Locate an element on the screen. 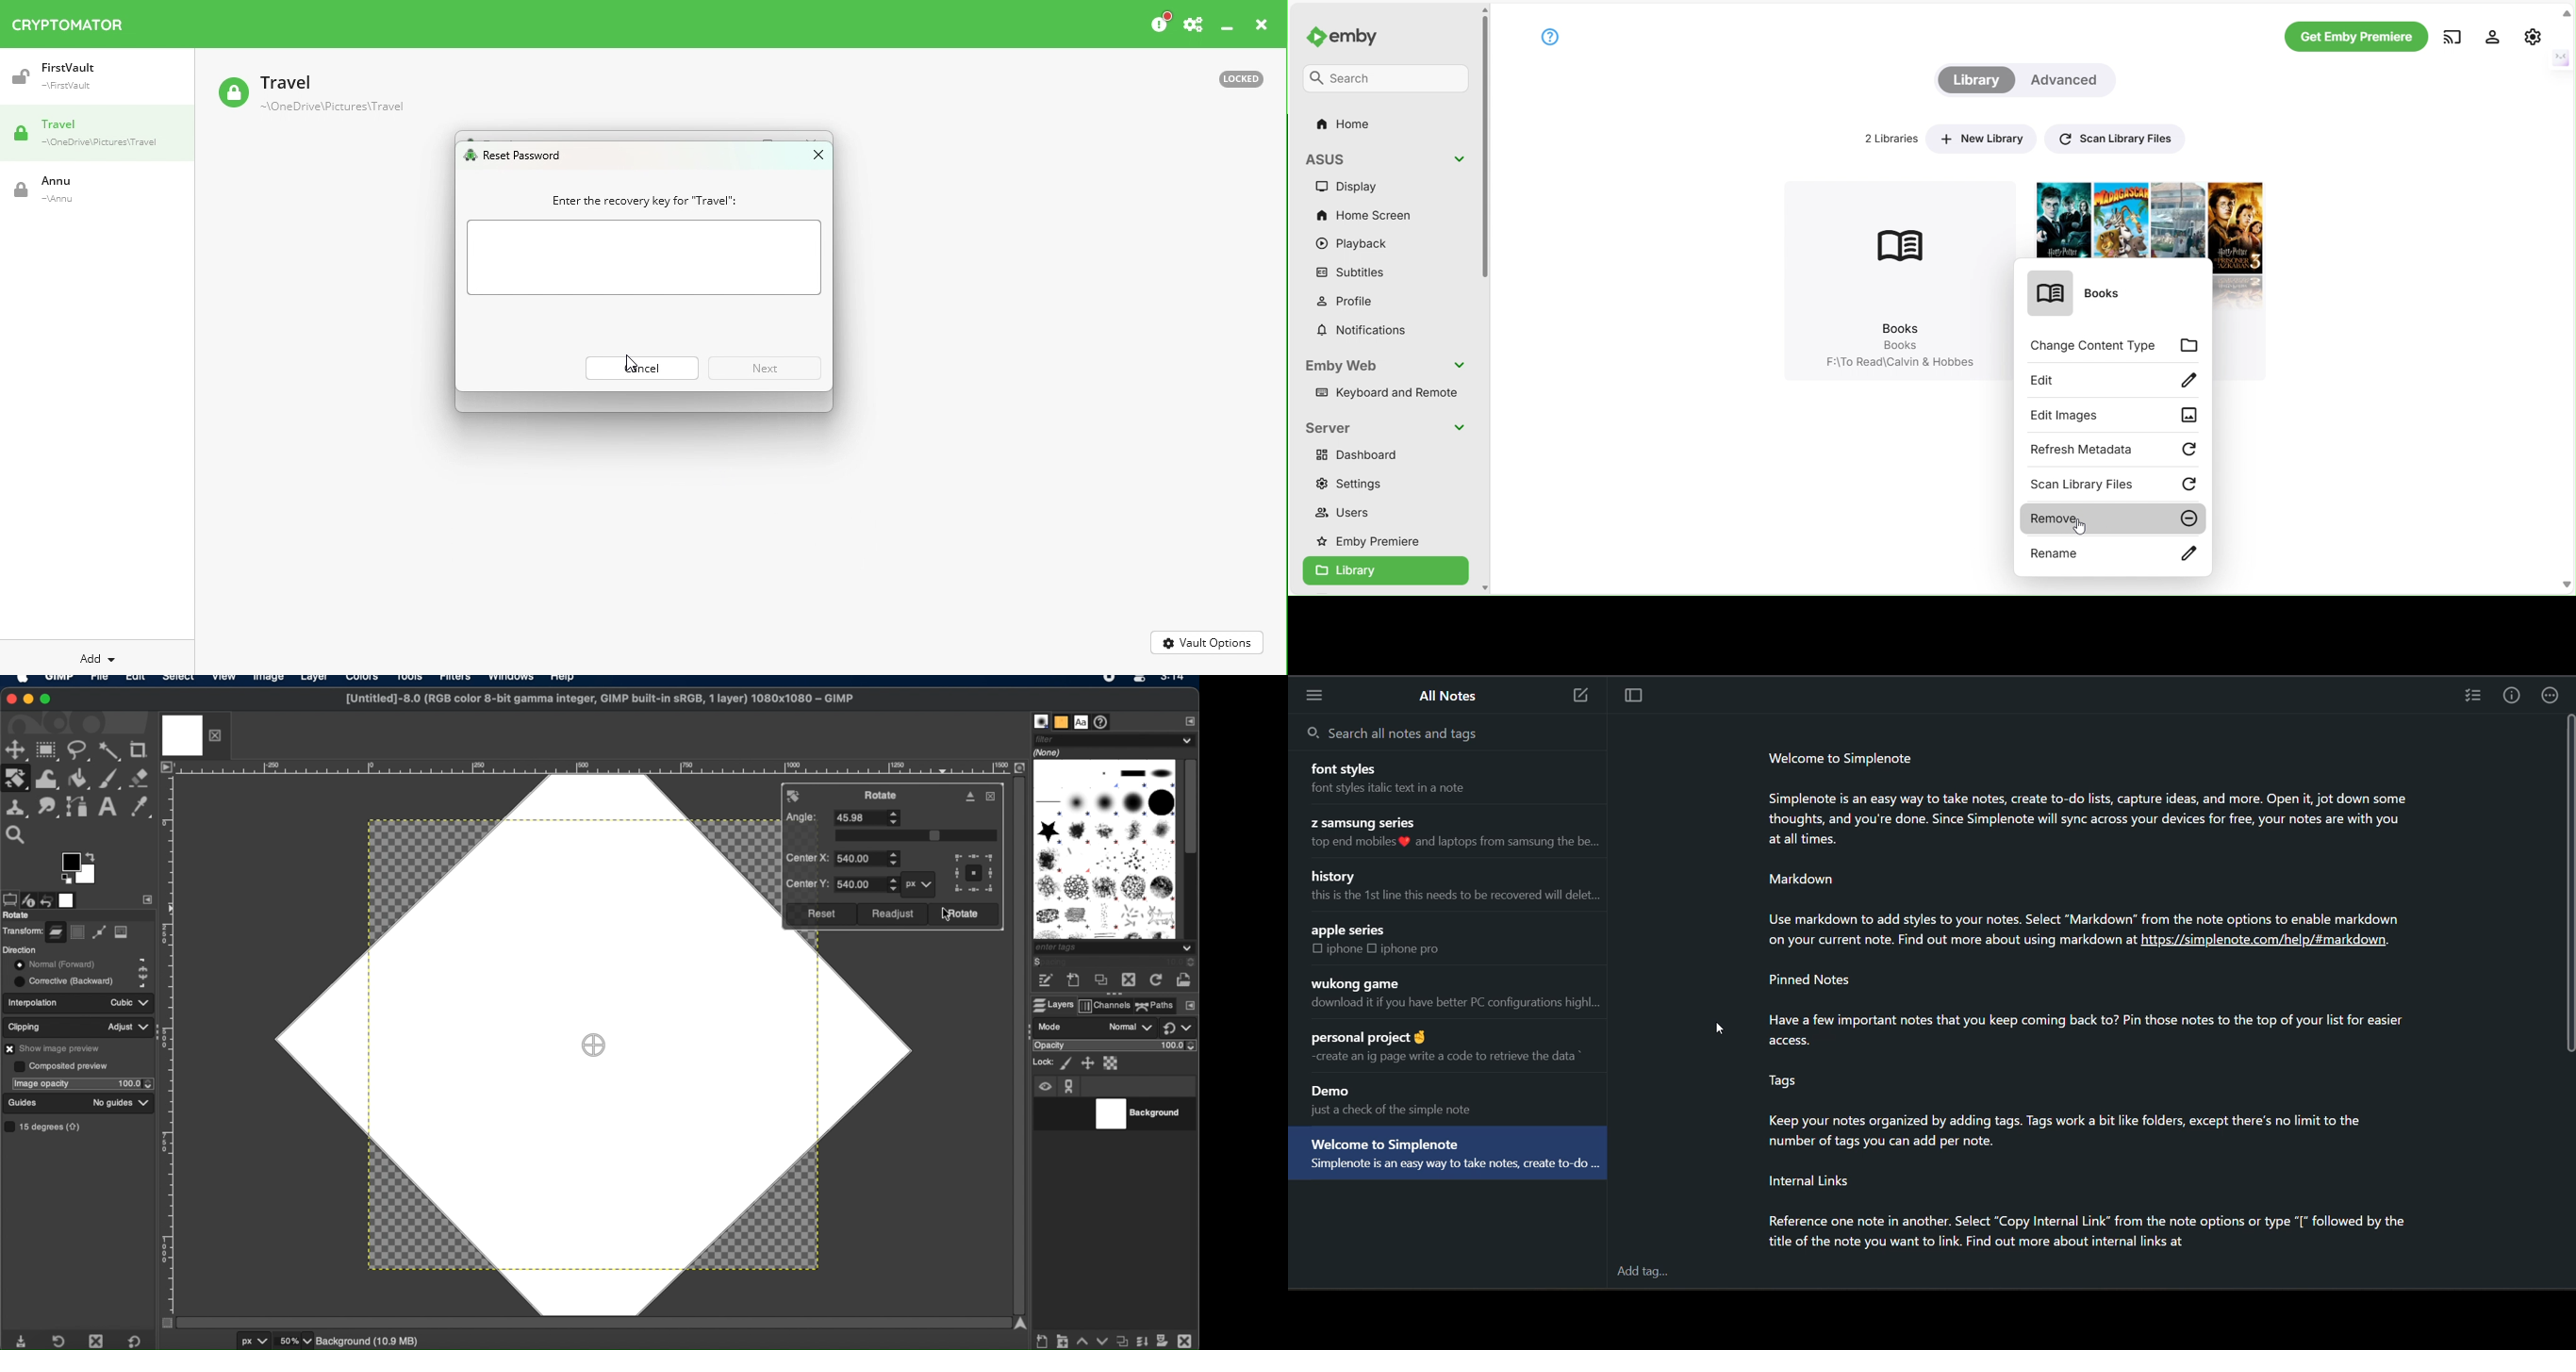  cursor is located at coordinates (1721, 1028).